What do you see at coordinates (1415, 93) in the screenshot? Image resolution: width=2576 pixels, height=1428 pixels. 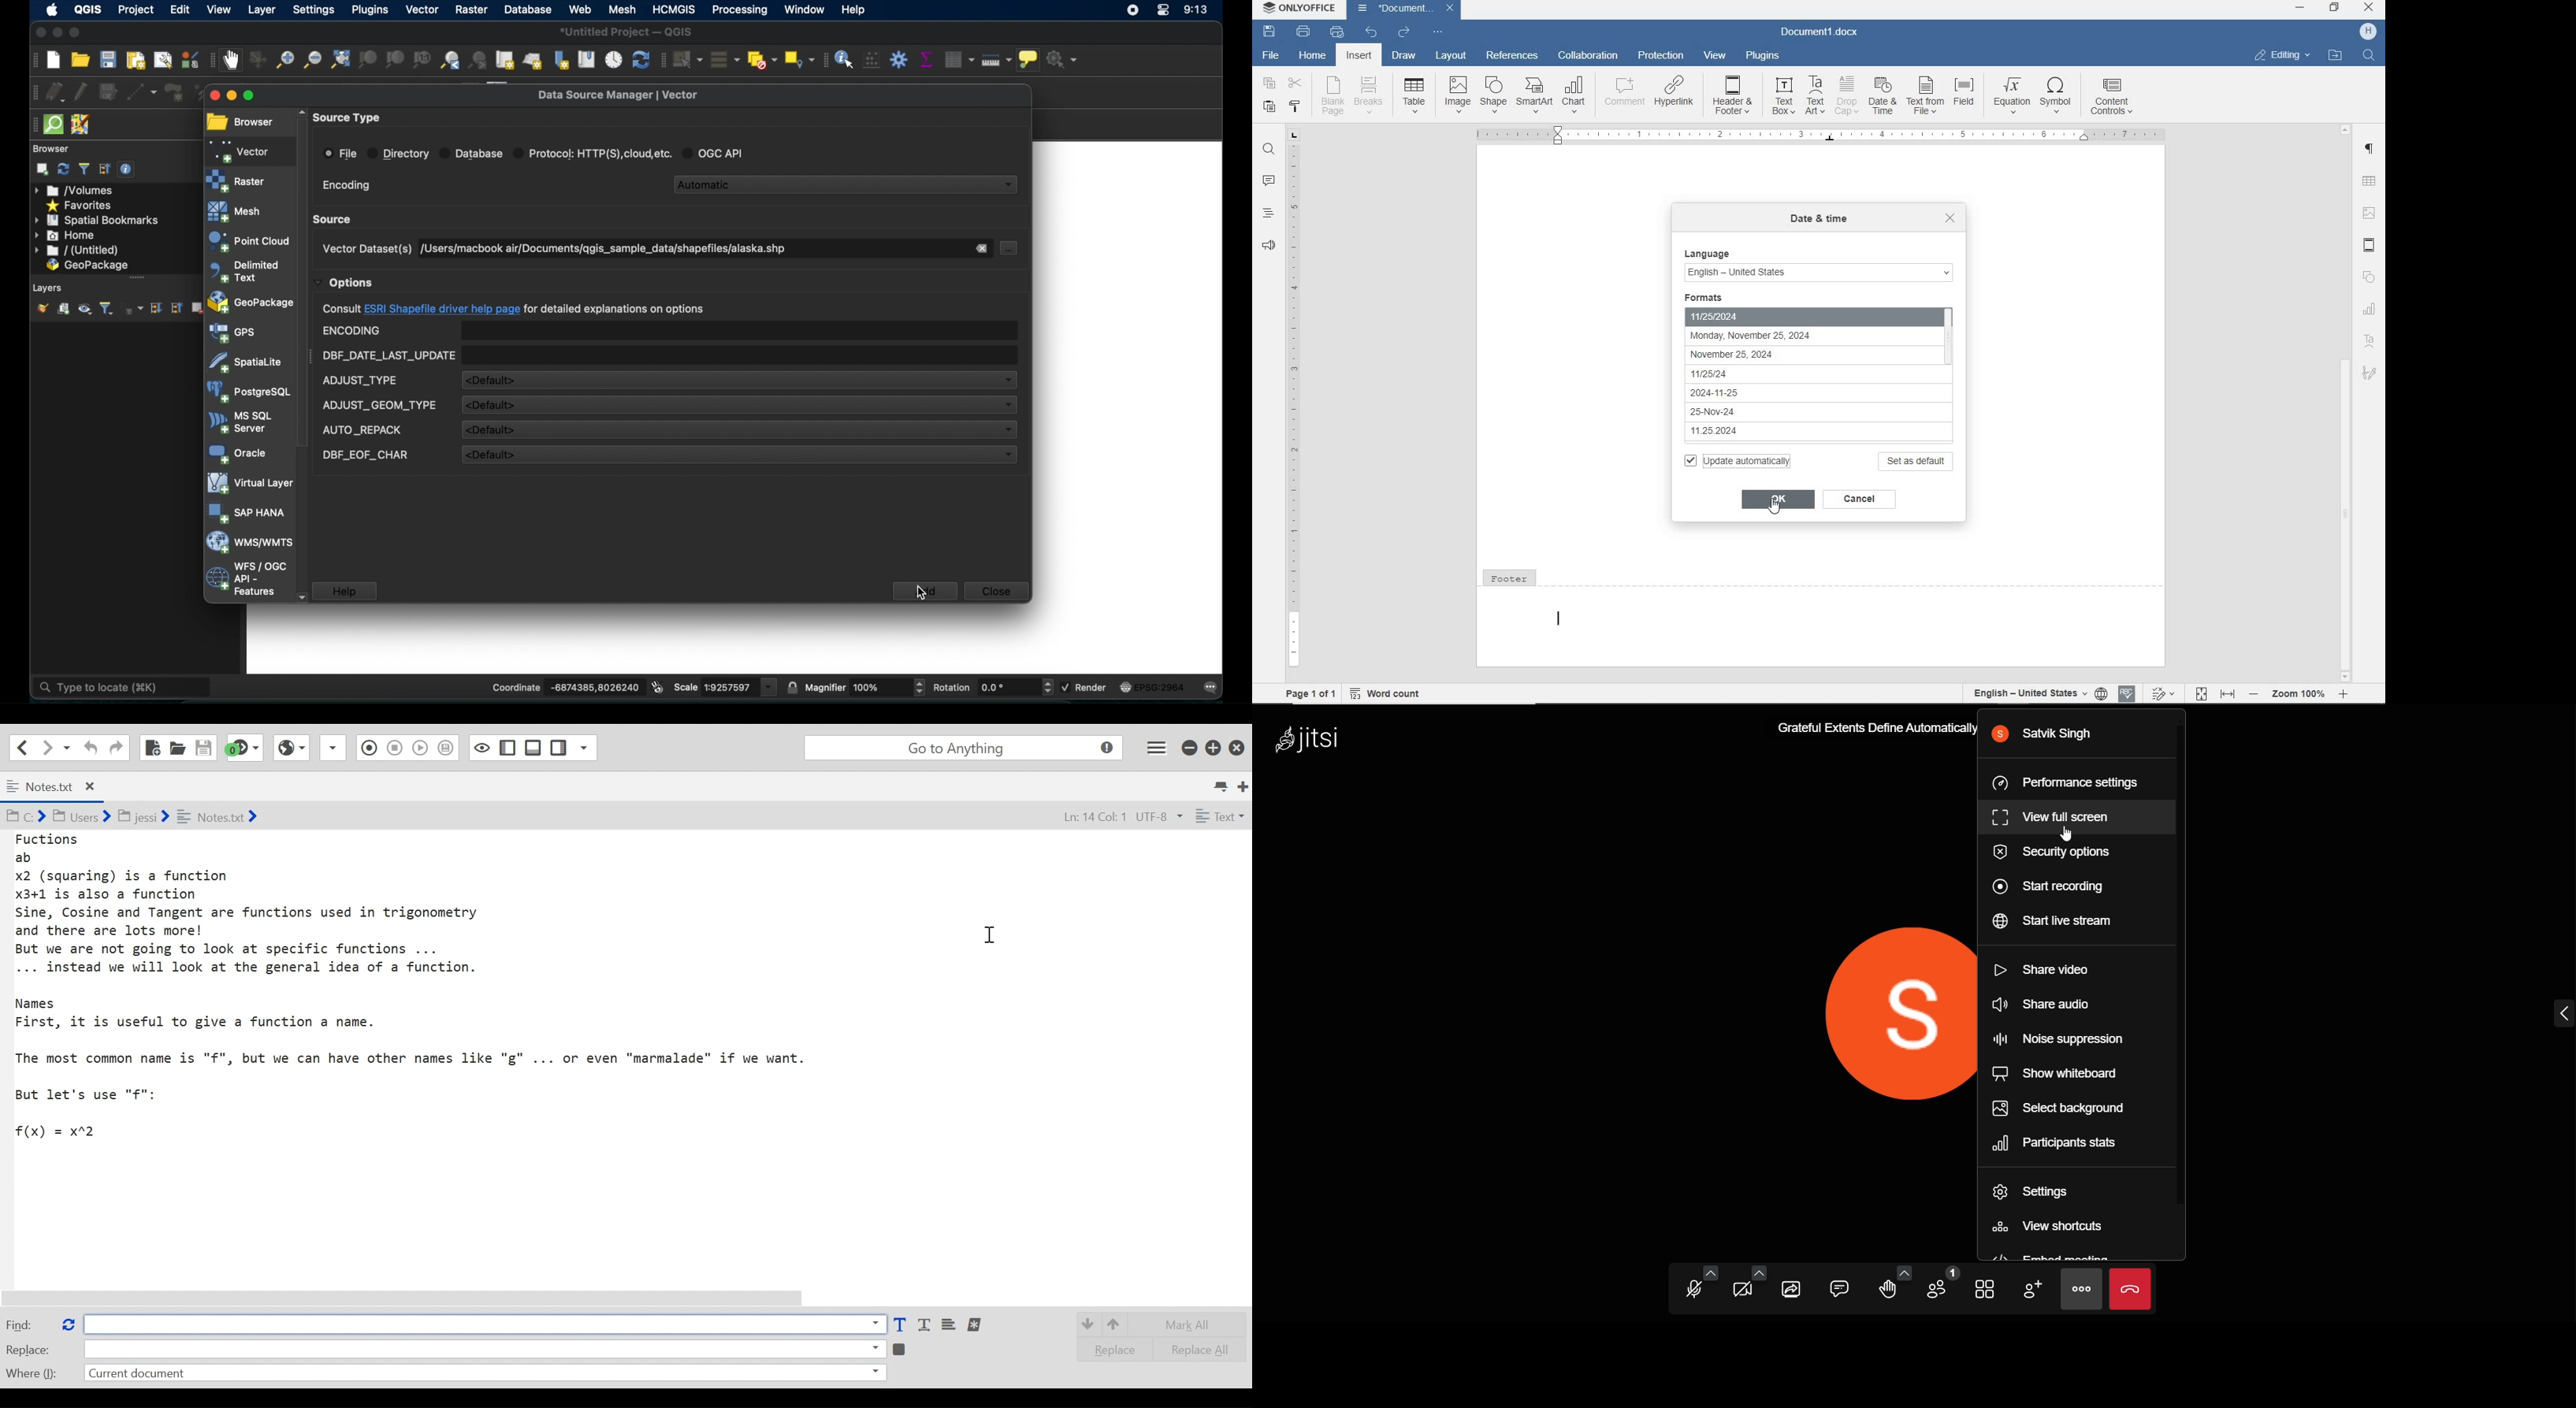 I see `table` at bounding box center [1415, 93].